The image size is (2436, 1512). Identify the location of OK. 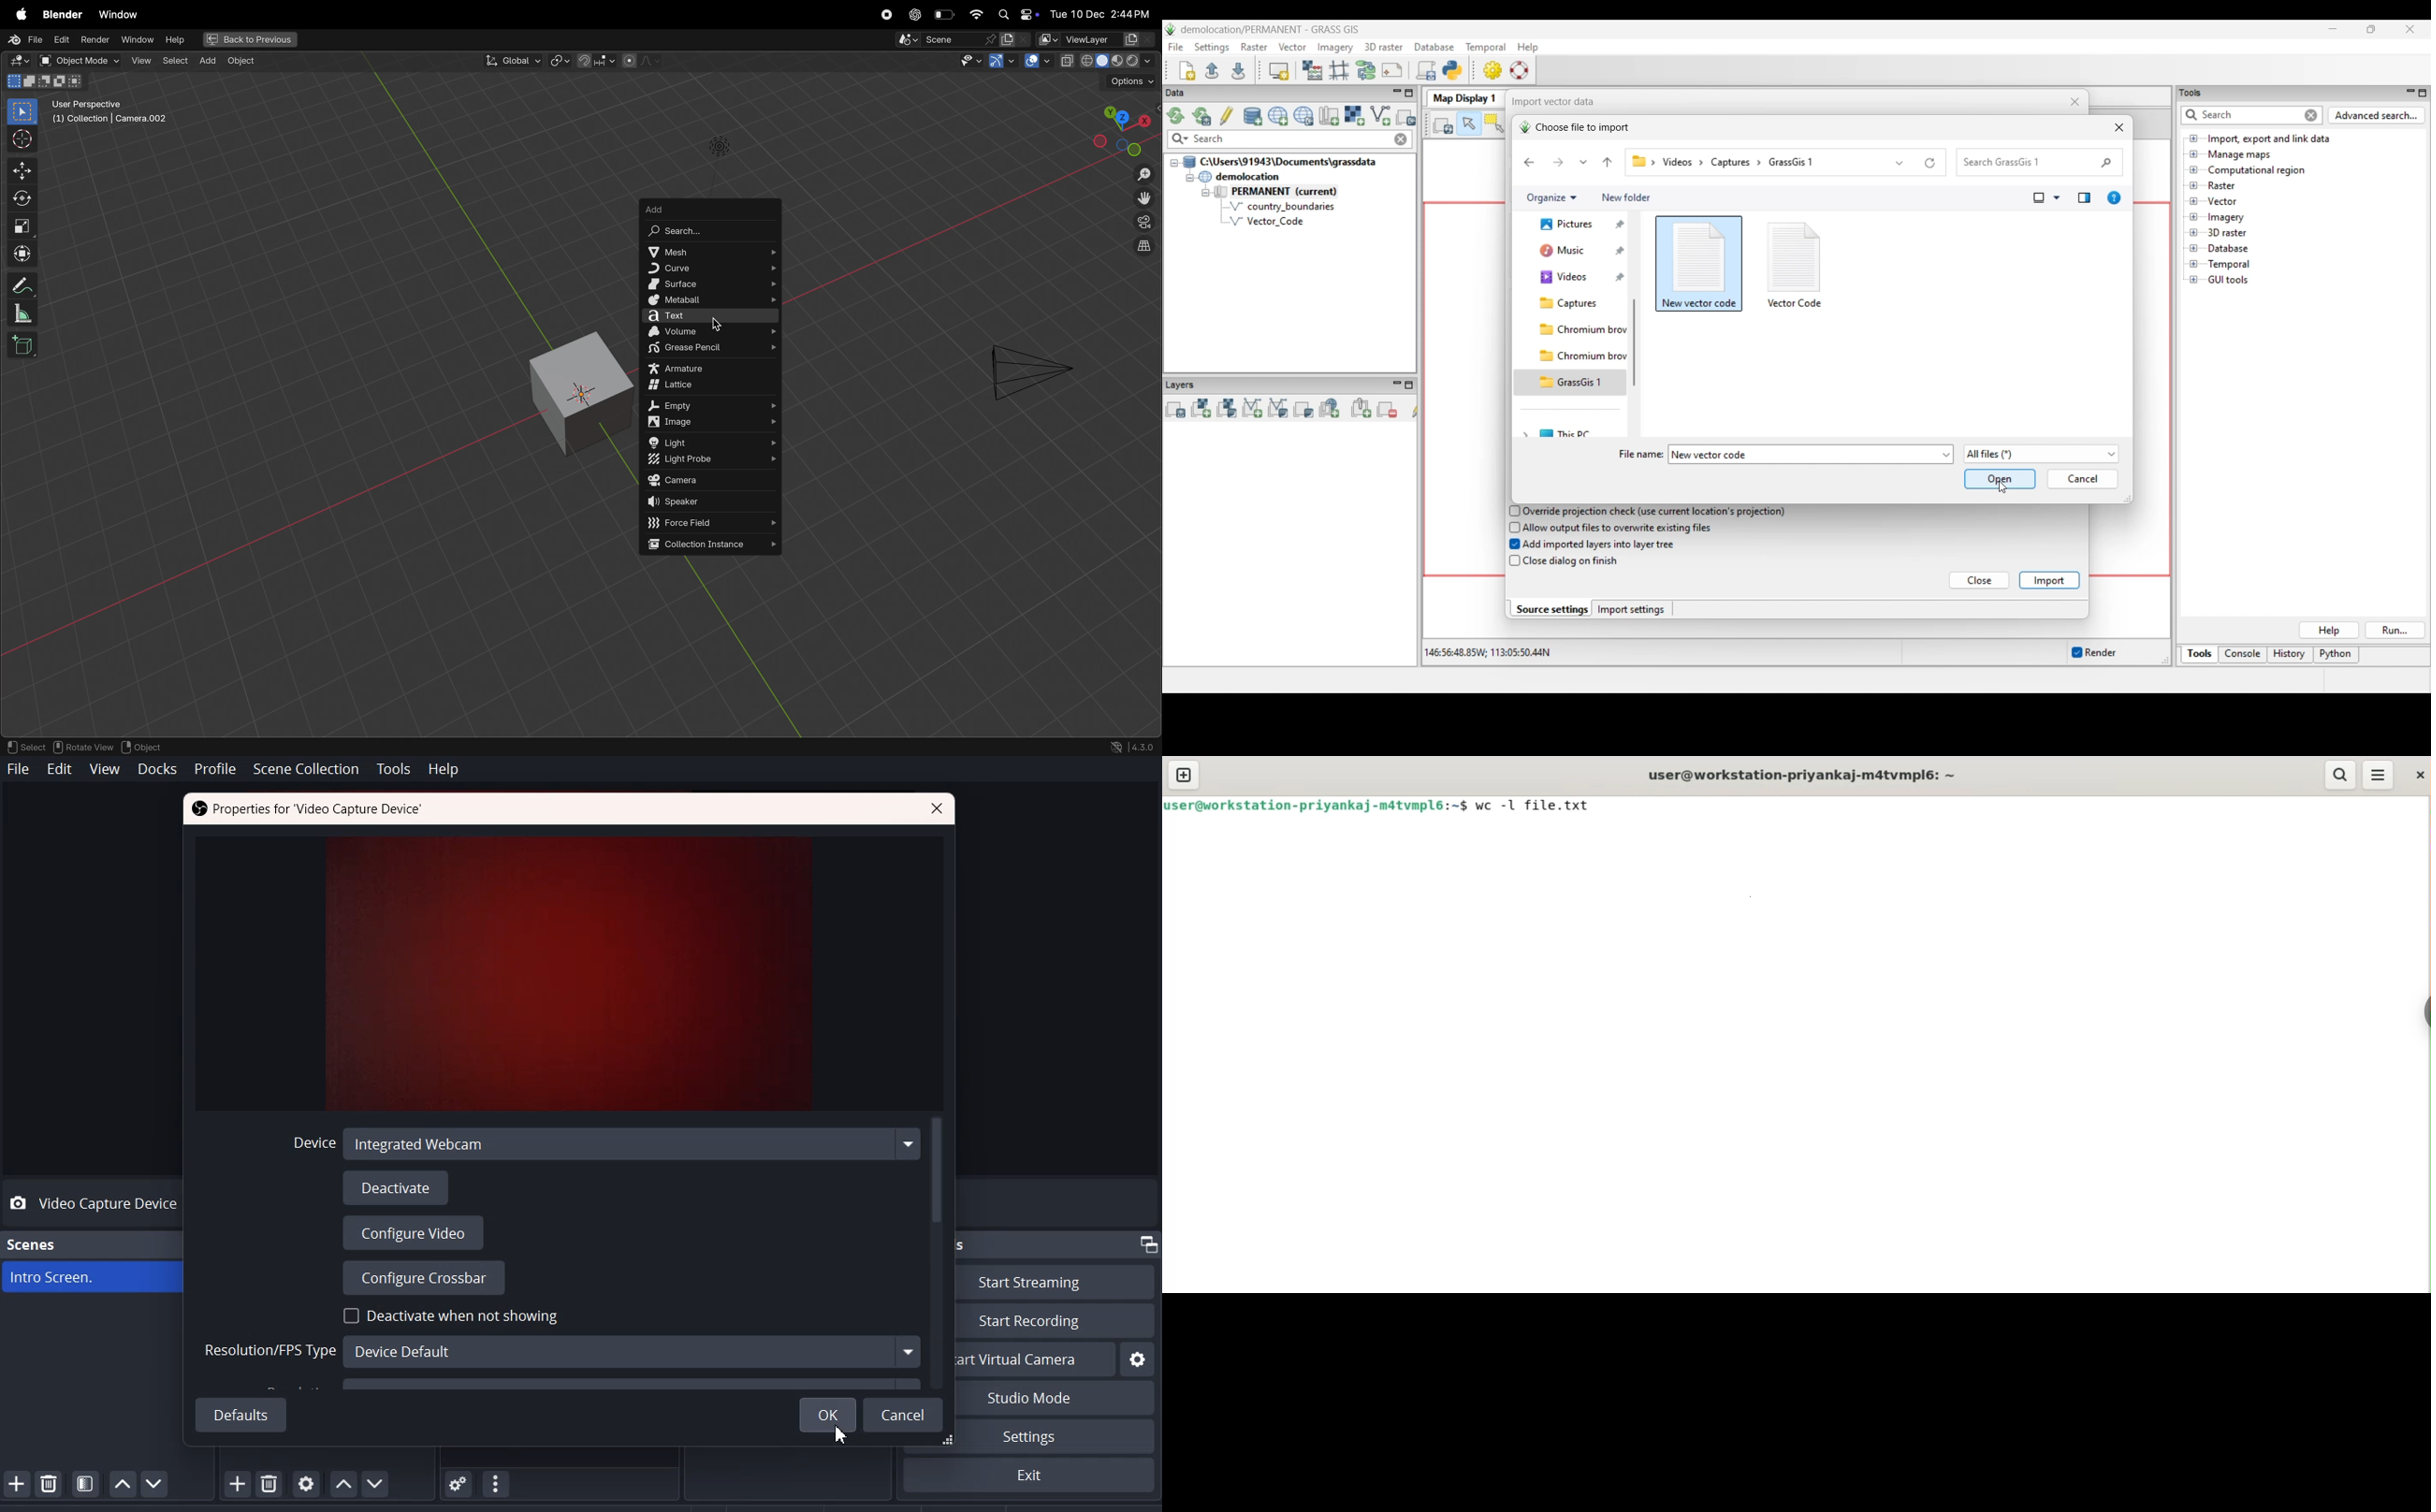
(825, 1414).